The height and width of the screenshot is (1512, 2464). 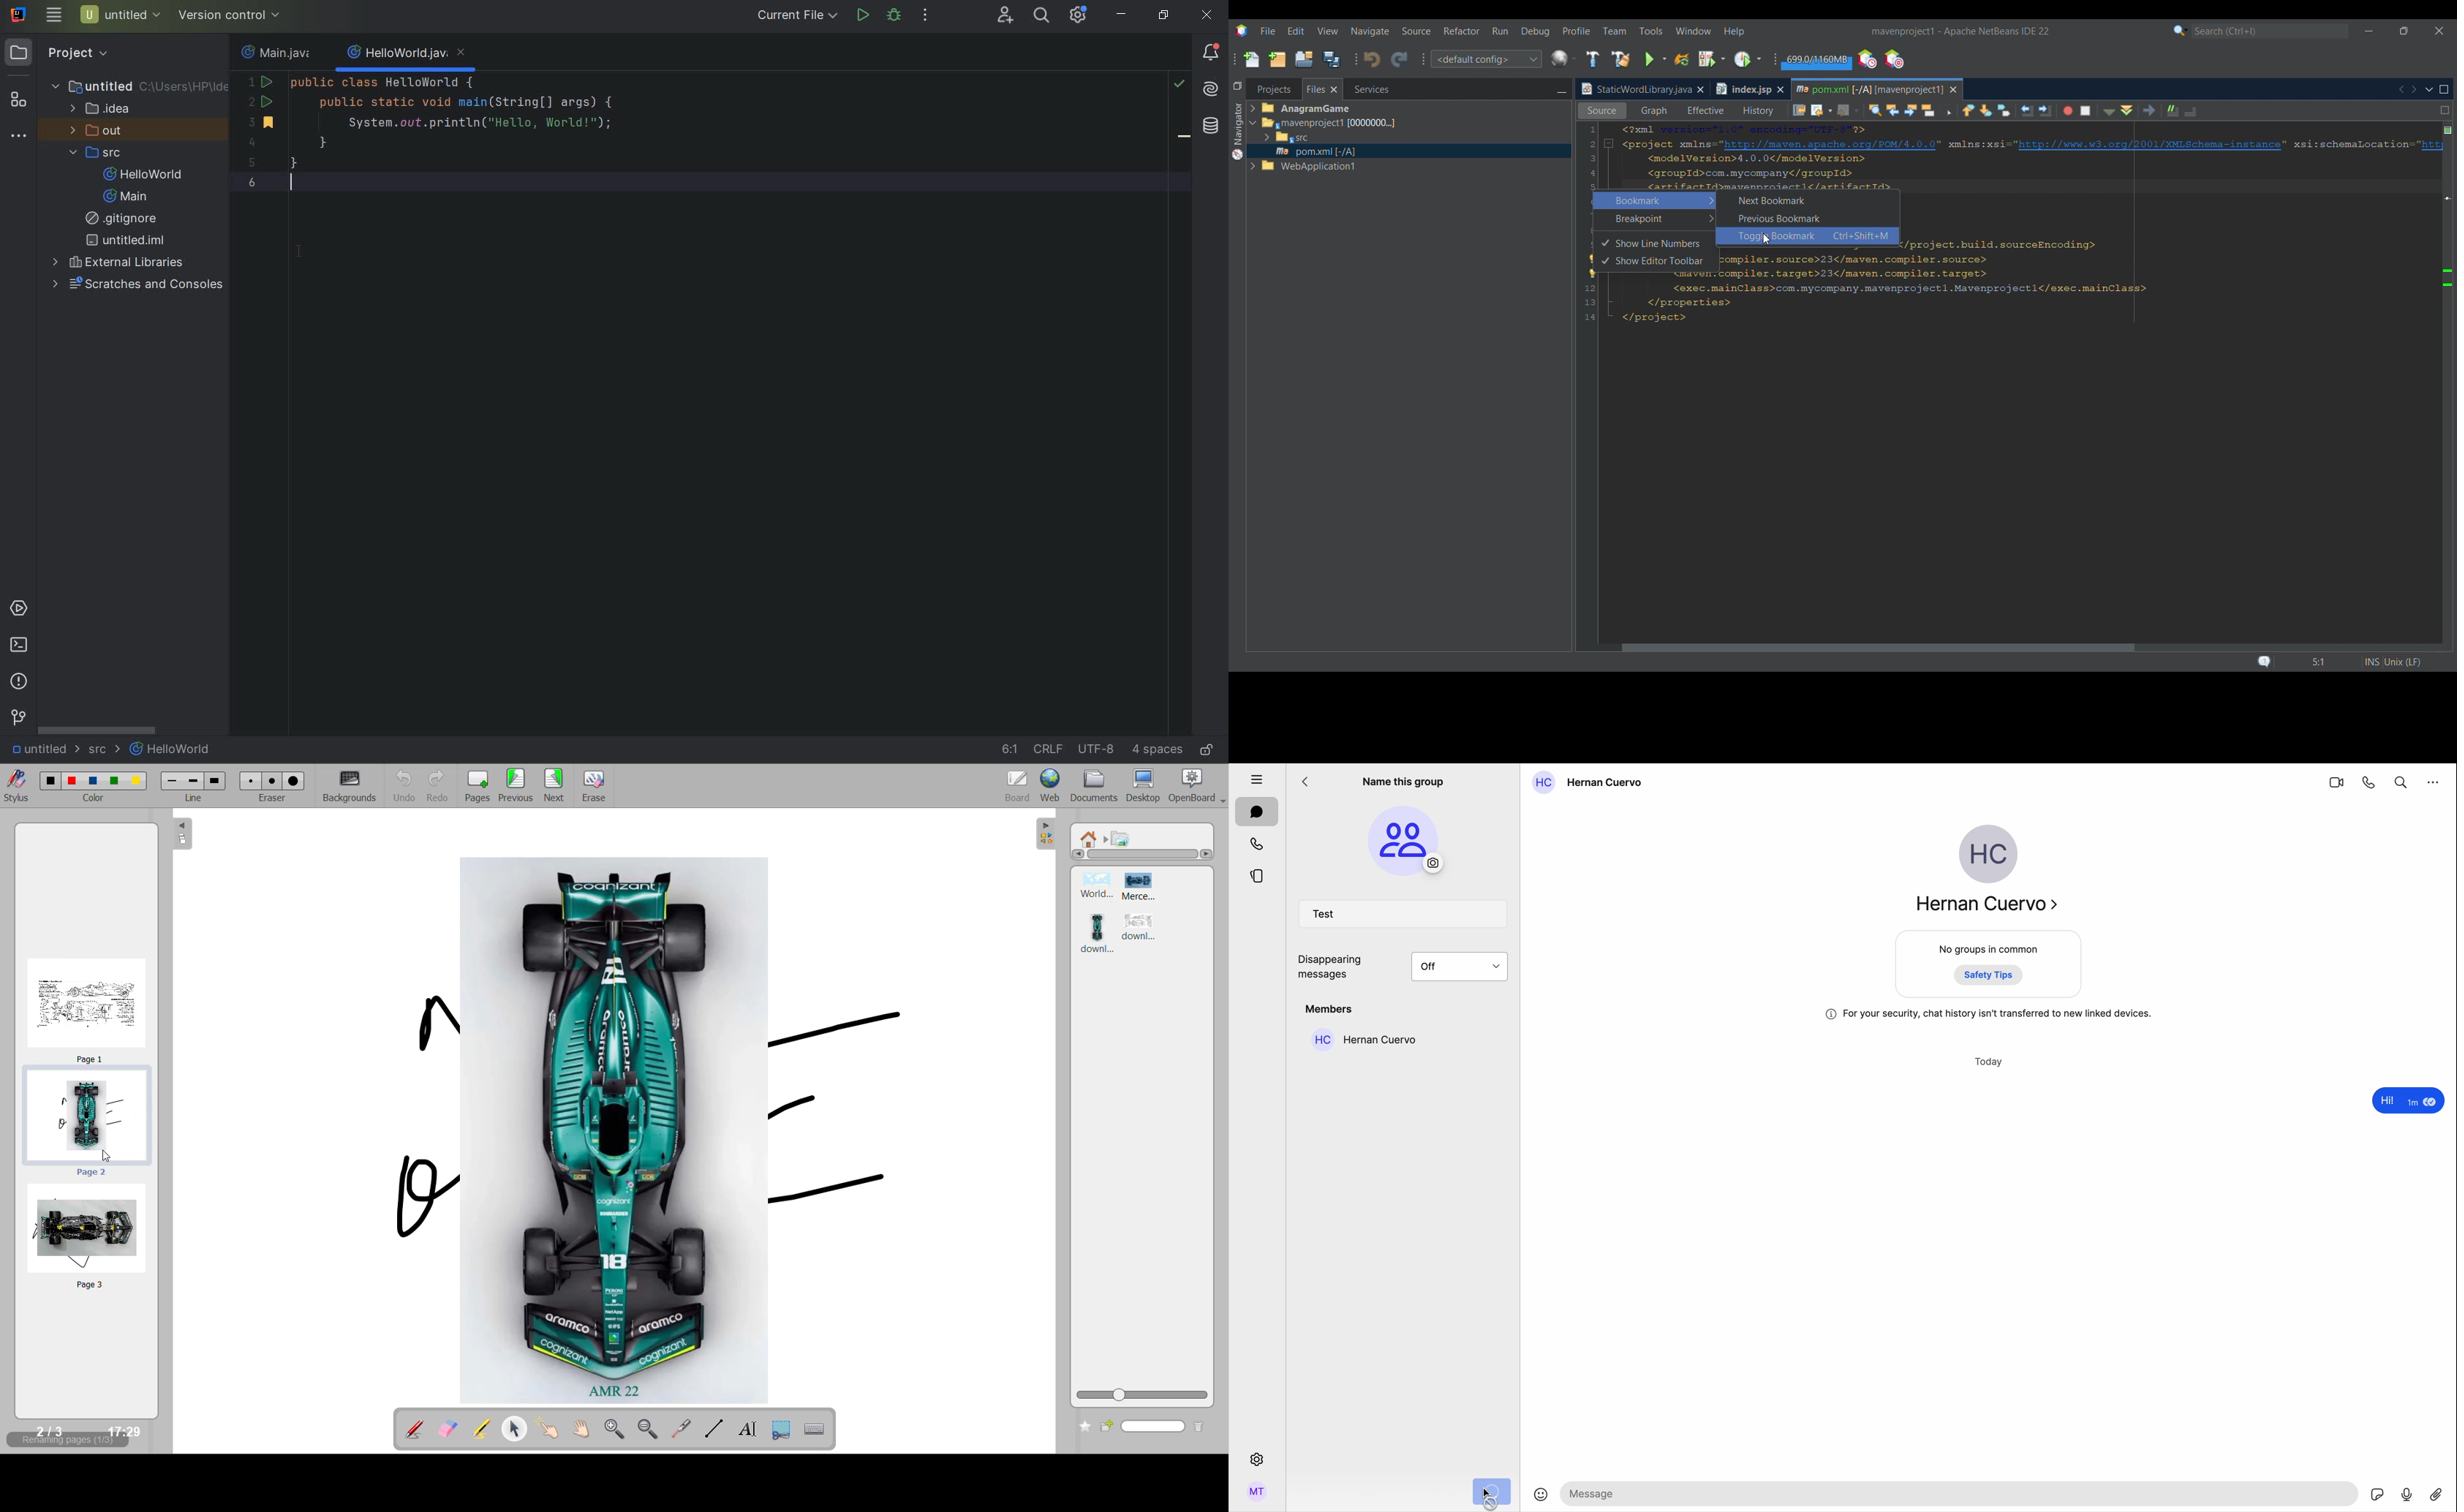 I want to click on untitled, so click(x=38, y=750).